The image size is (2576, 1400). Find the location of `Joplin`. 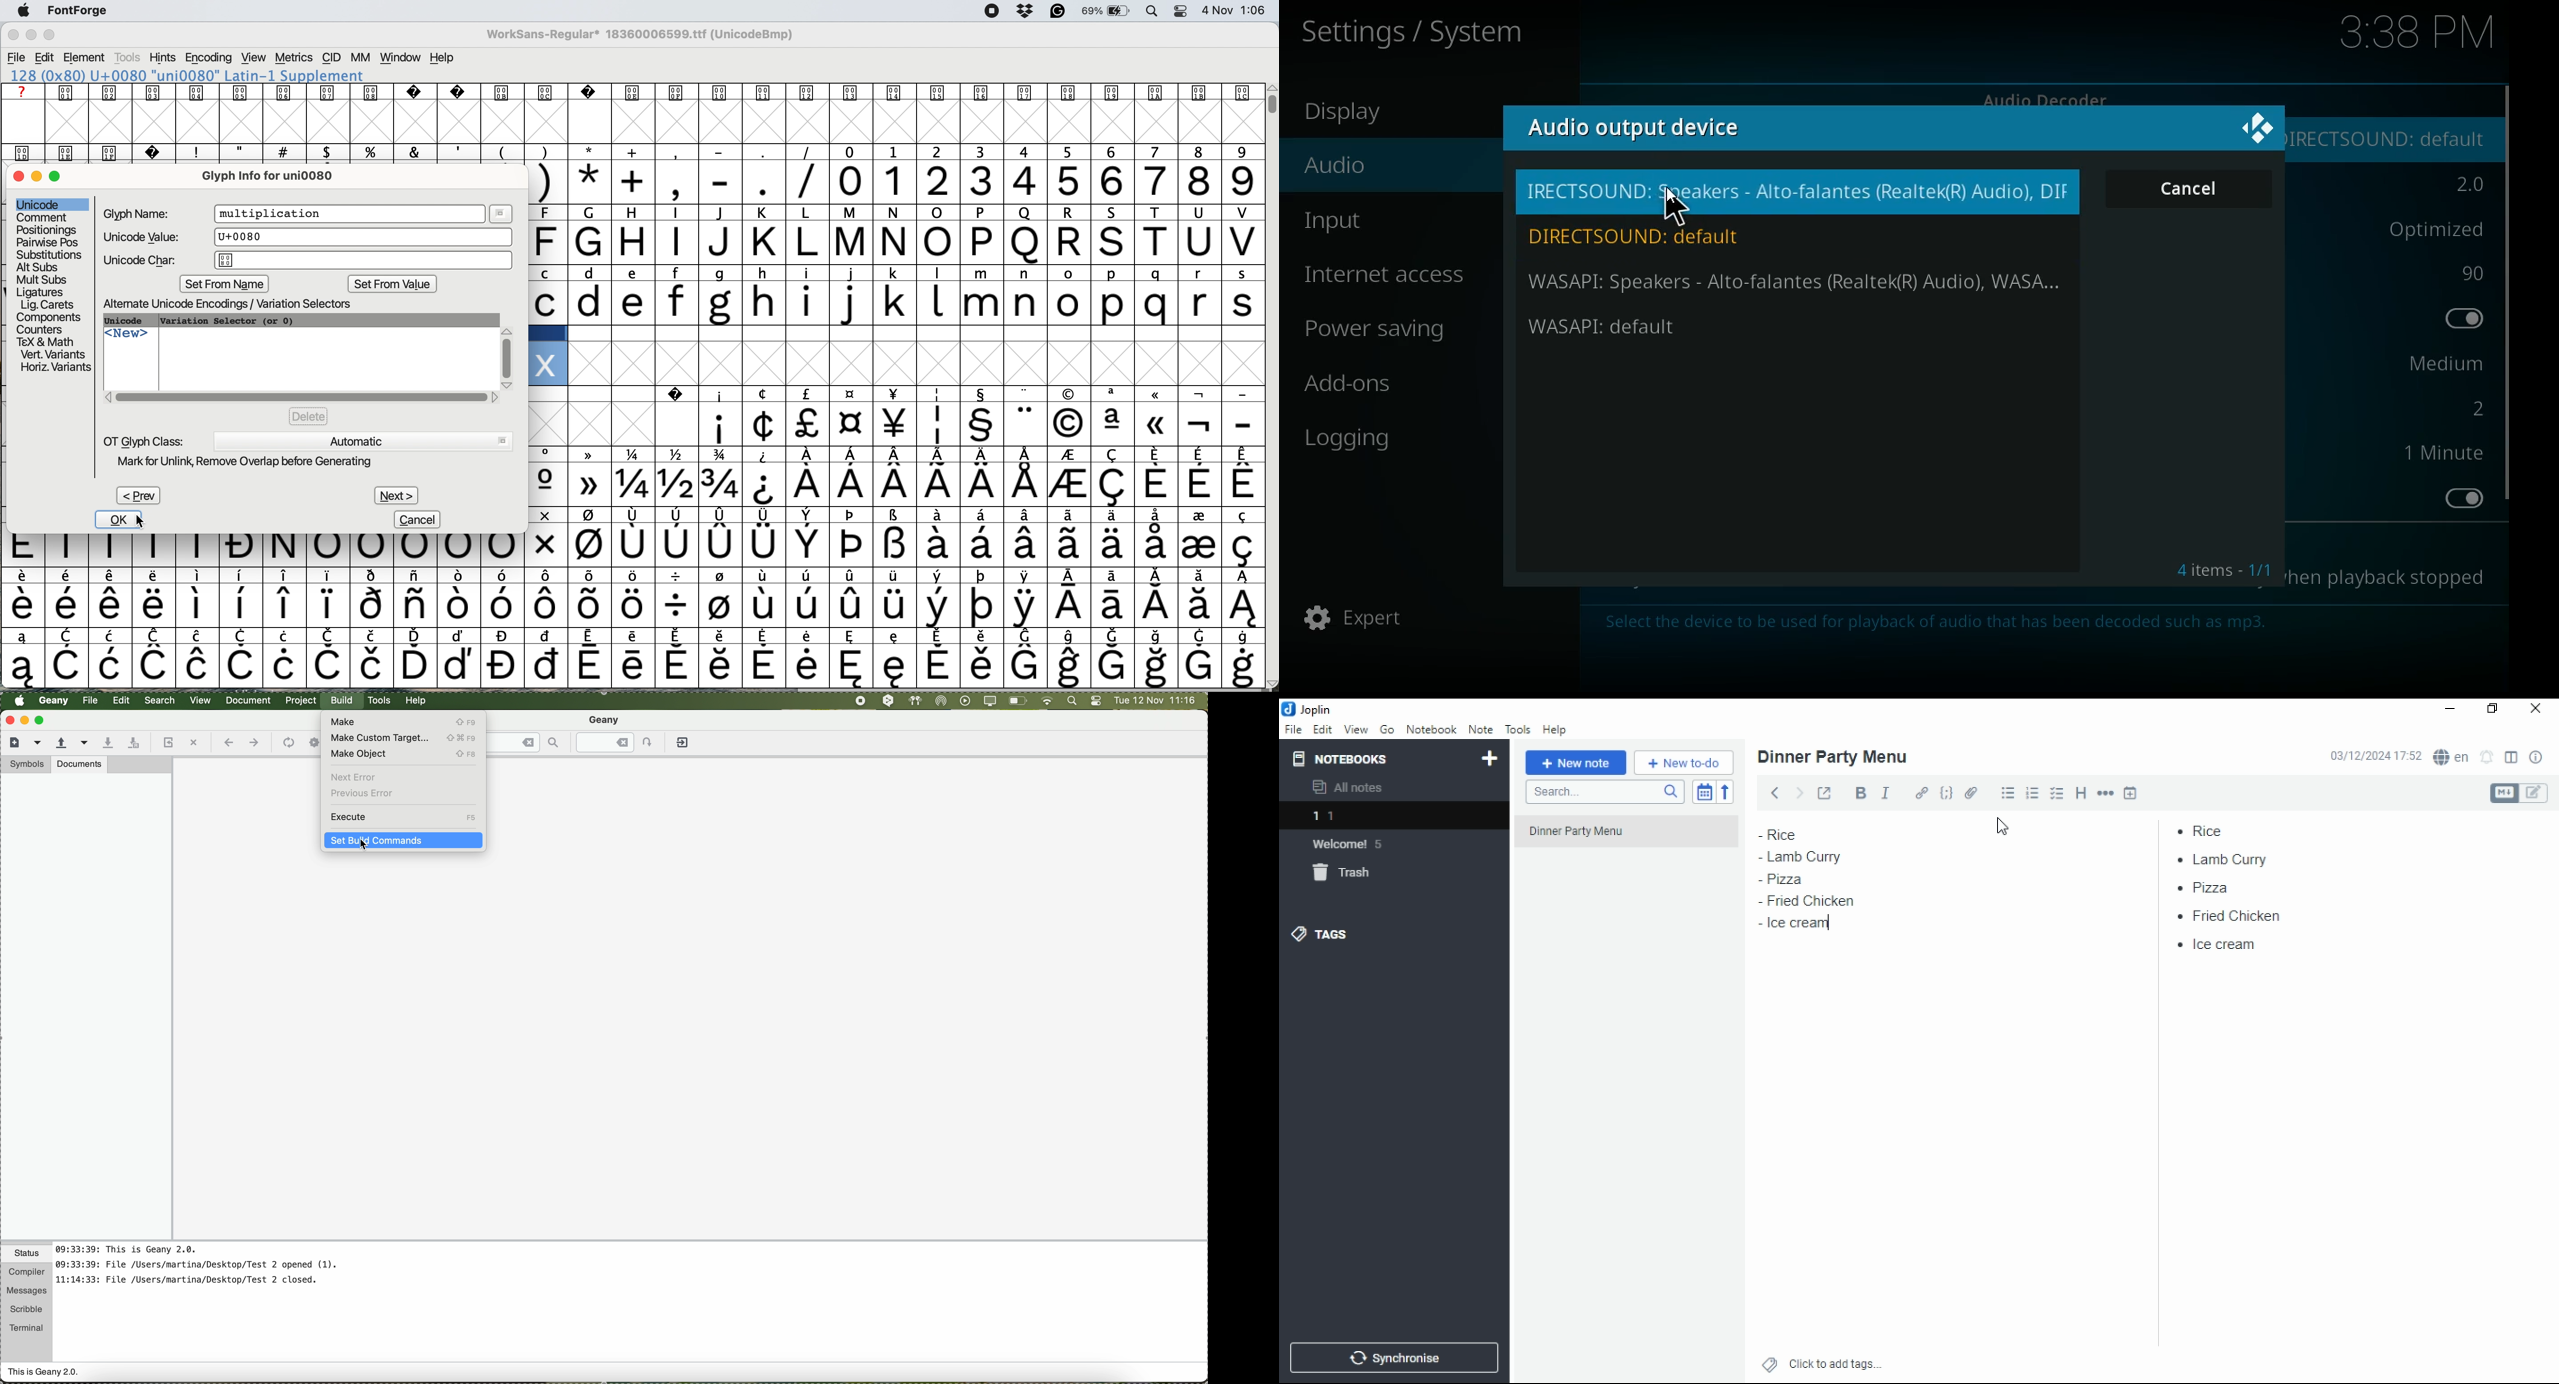

Joplin is located at coordinates (1308, 709).